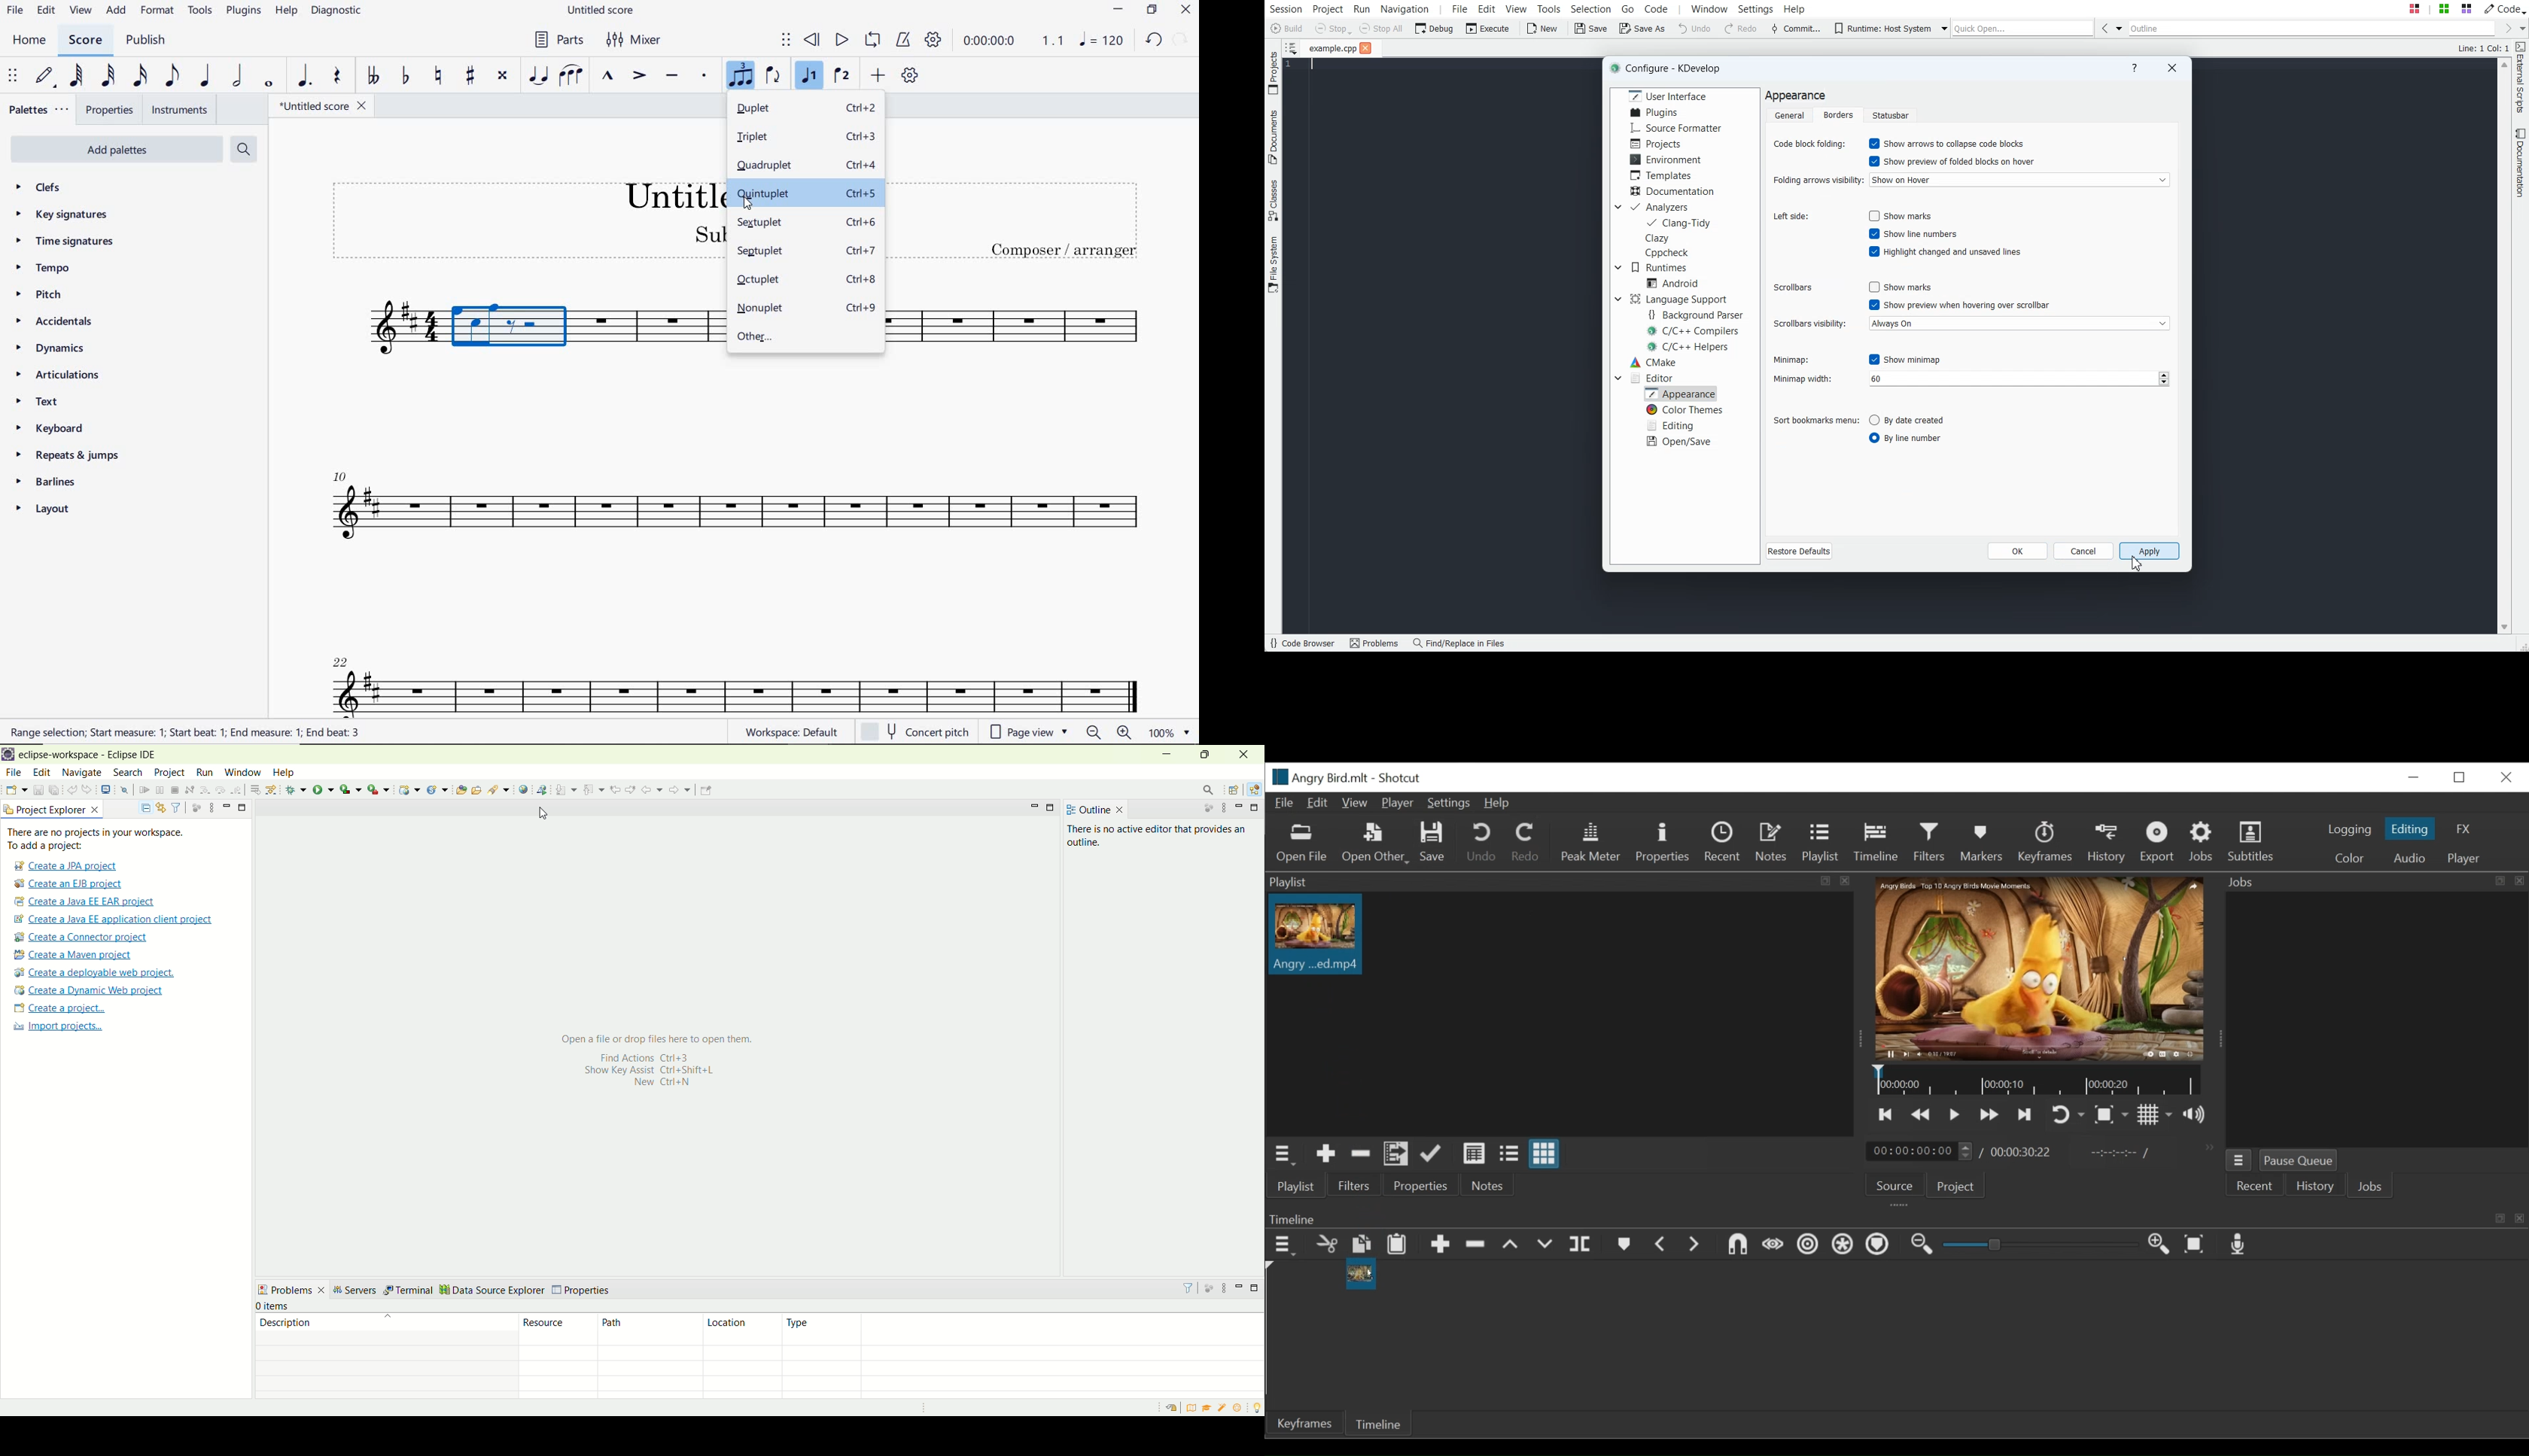 The image size is (2548, 1456). What do you see at coordinates (105, 790) in the screenshot?
I see `open a terminal` at bounding box center [105, 790].